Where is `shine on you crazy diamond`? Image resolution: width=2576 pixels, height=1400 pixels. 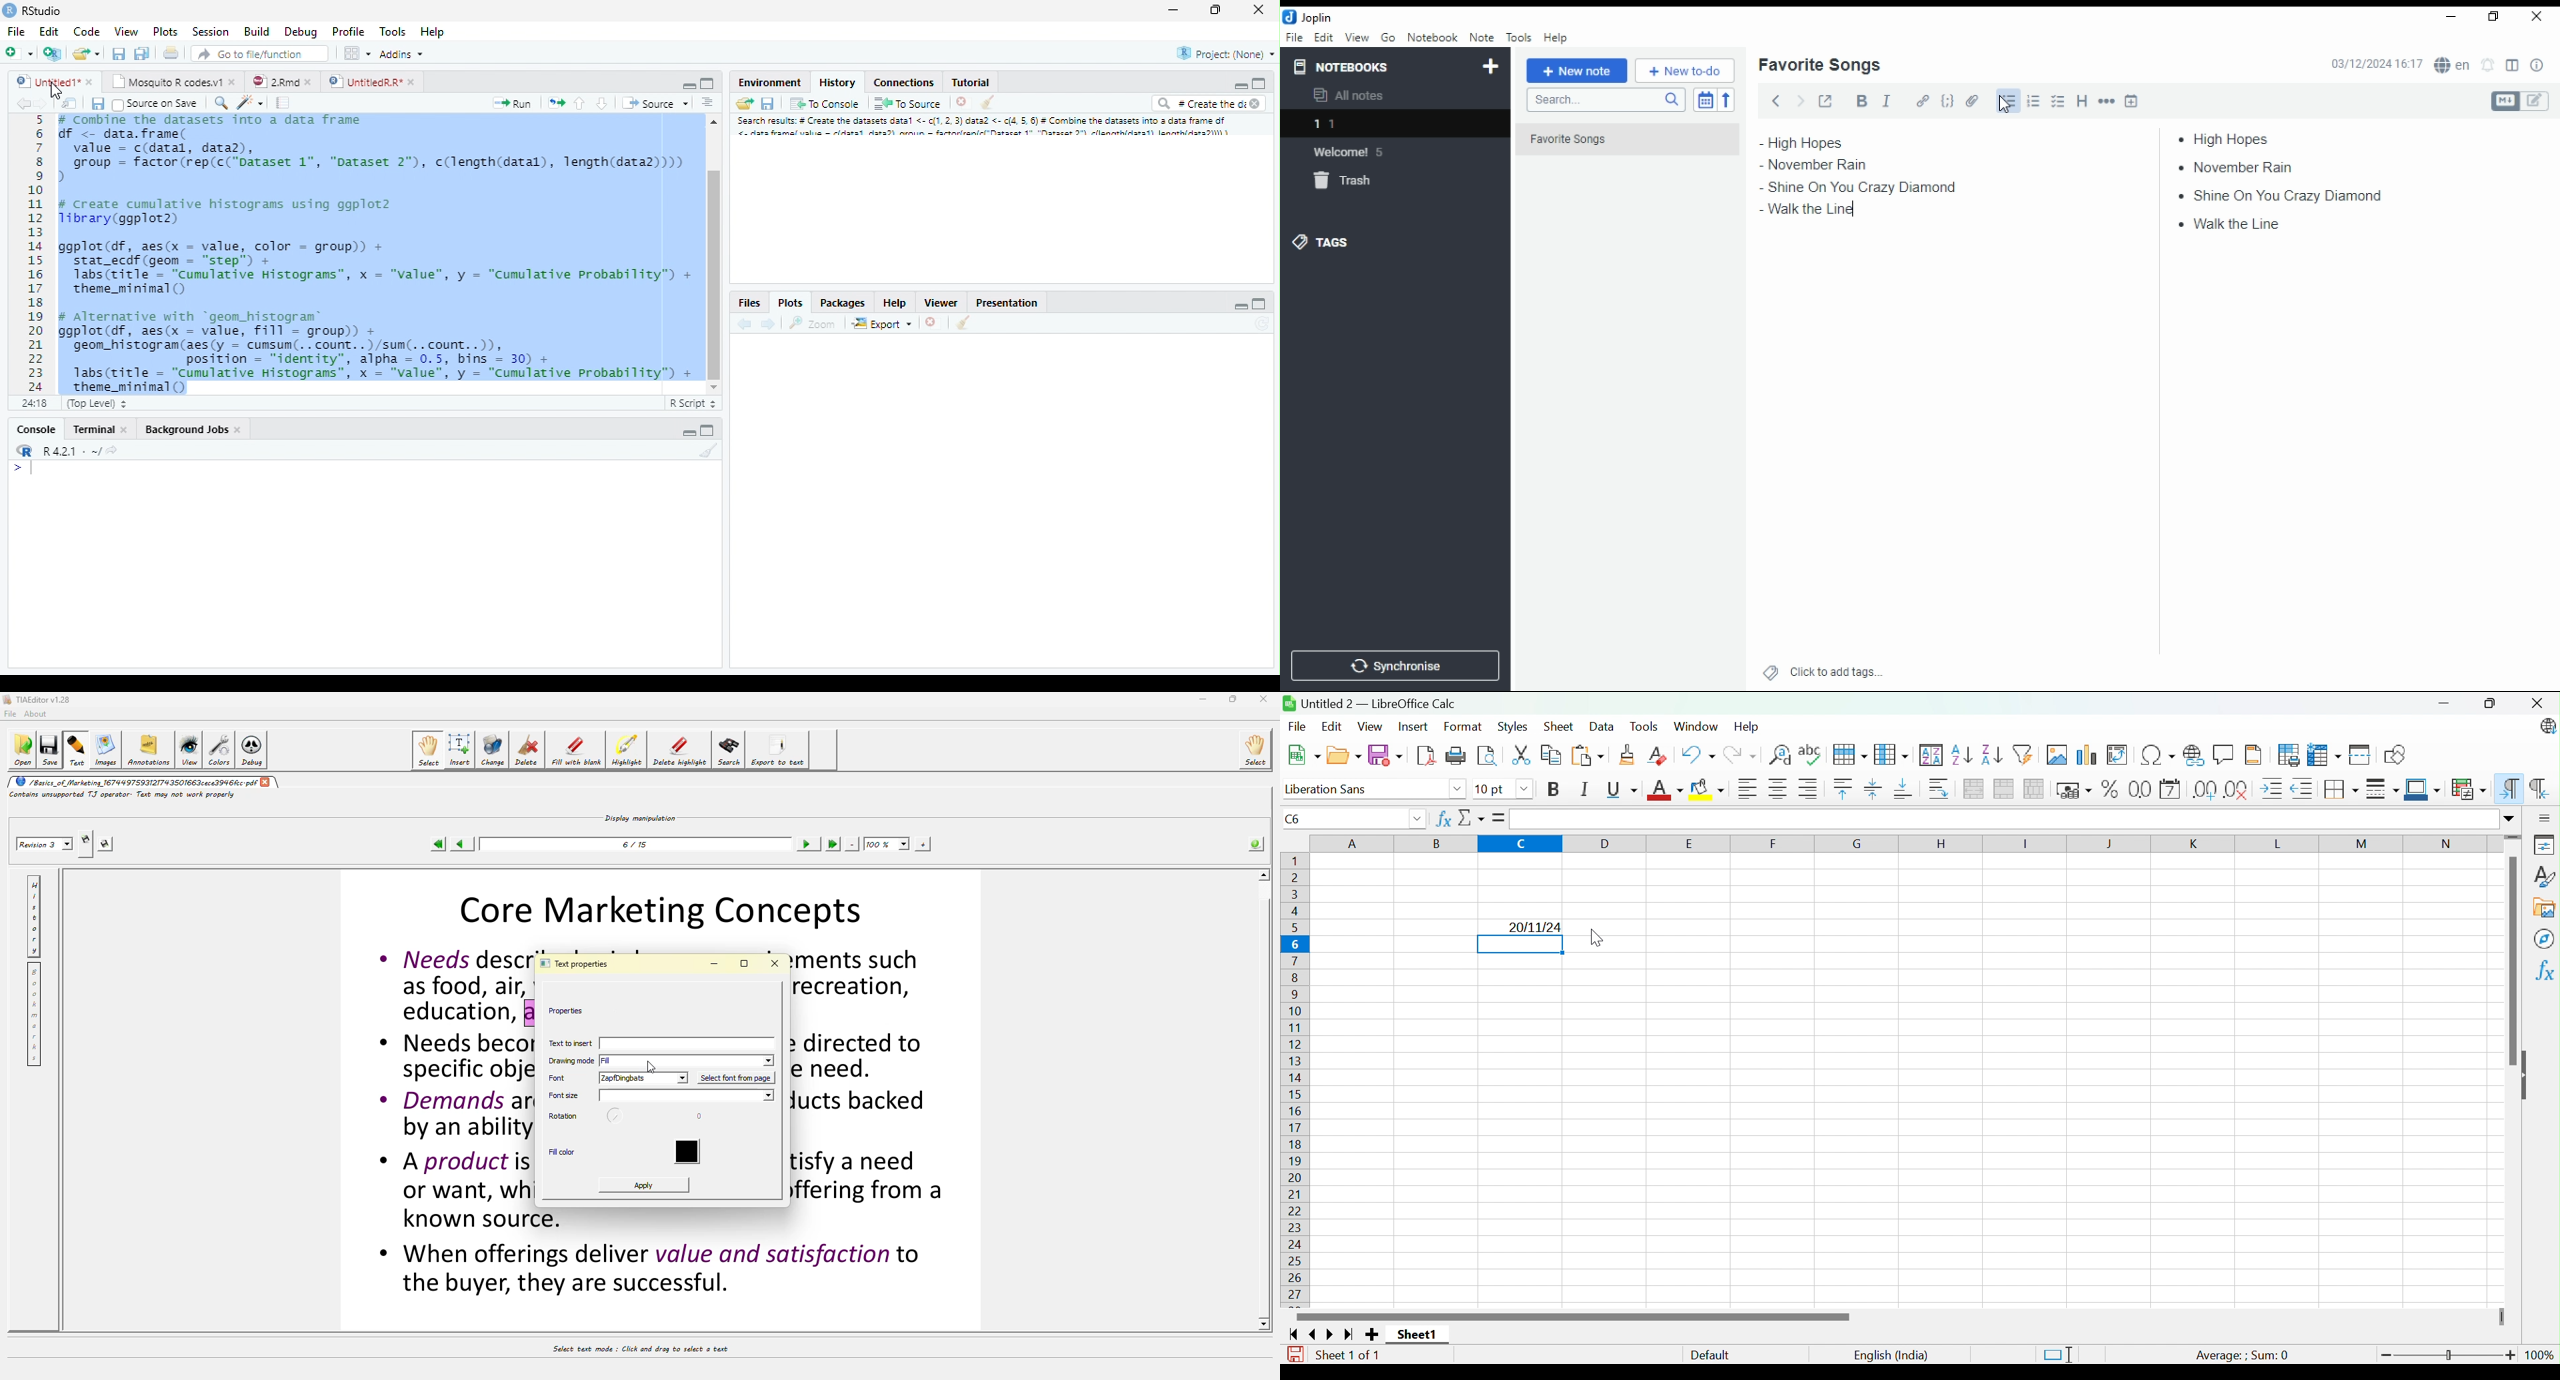 shine on you crazy diamond is located at coordinates (1864, 187).